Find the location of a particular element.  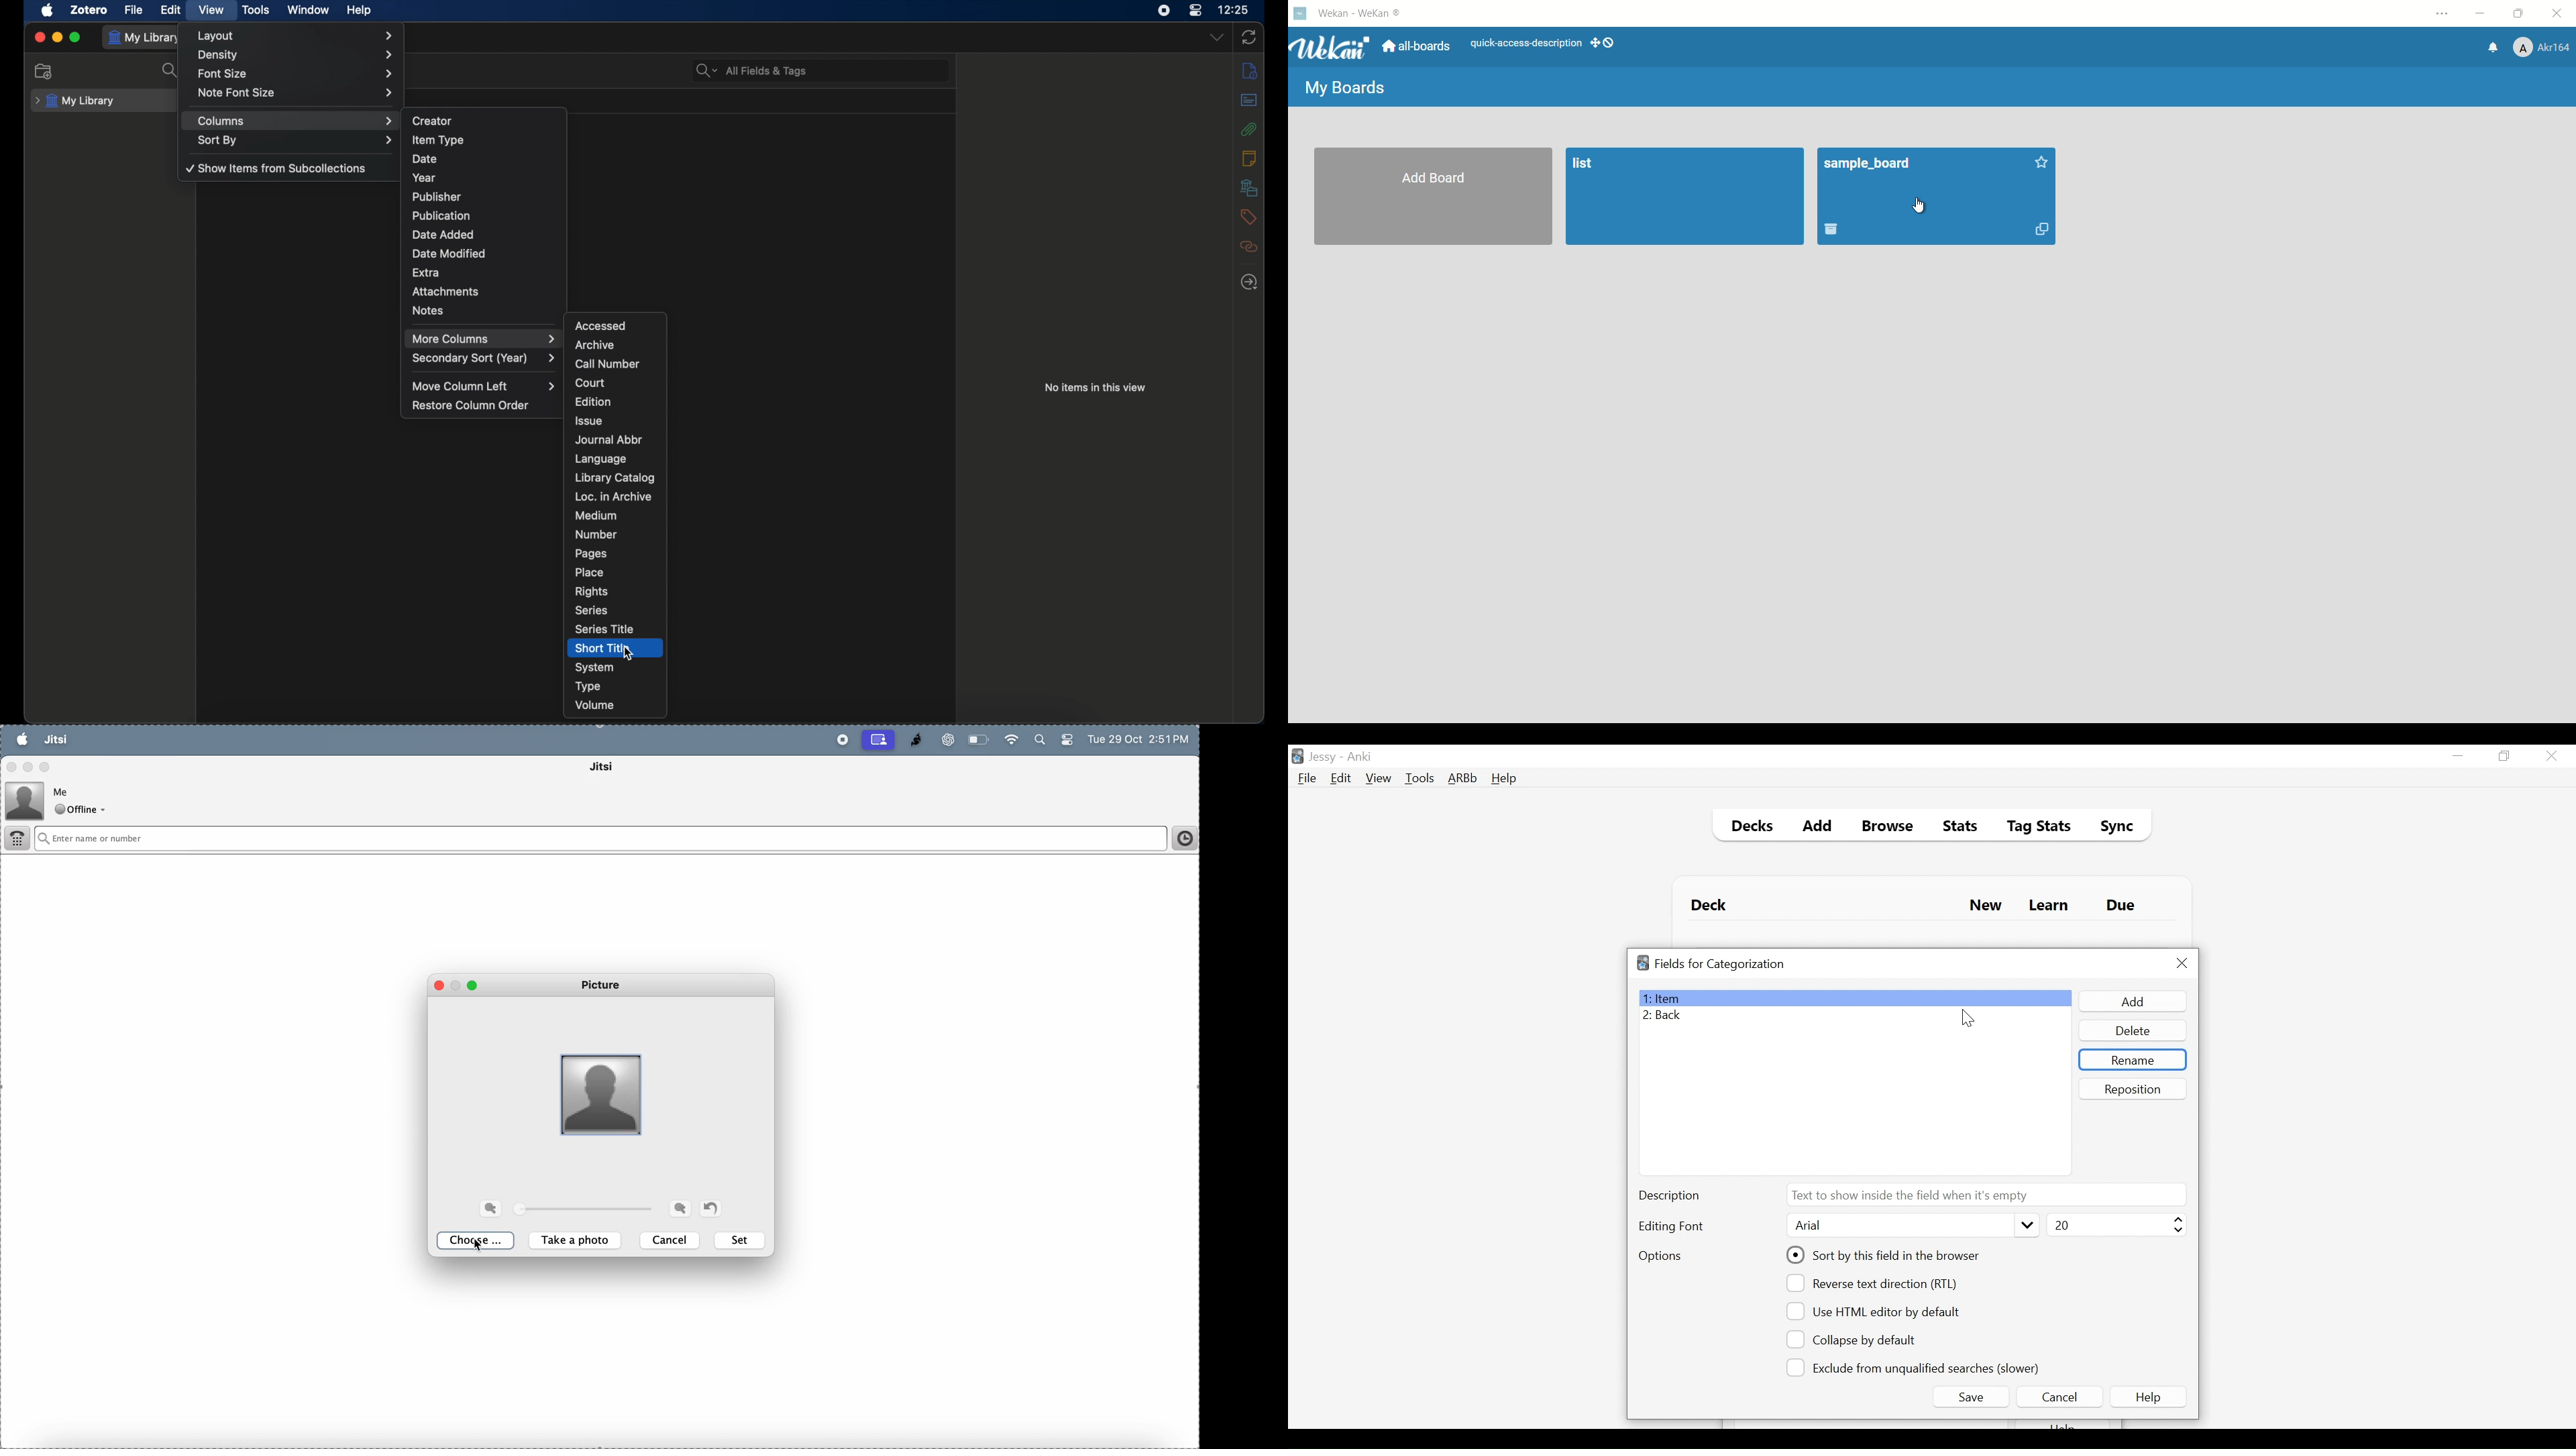

Learn is located at coordinates (2048, 906).